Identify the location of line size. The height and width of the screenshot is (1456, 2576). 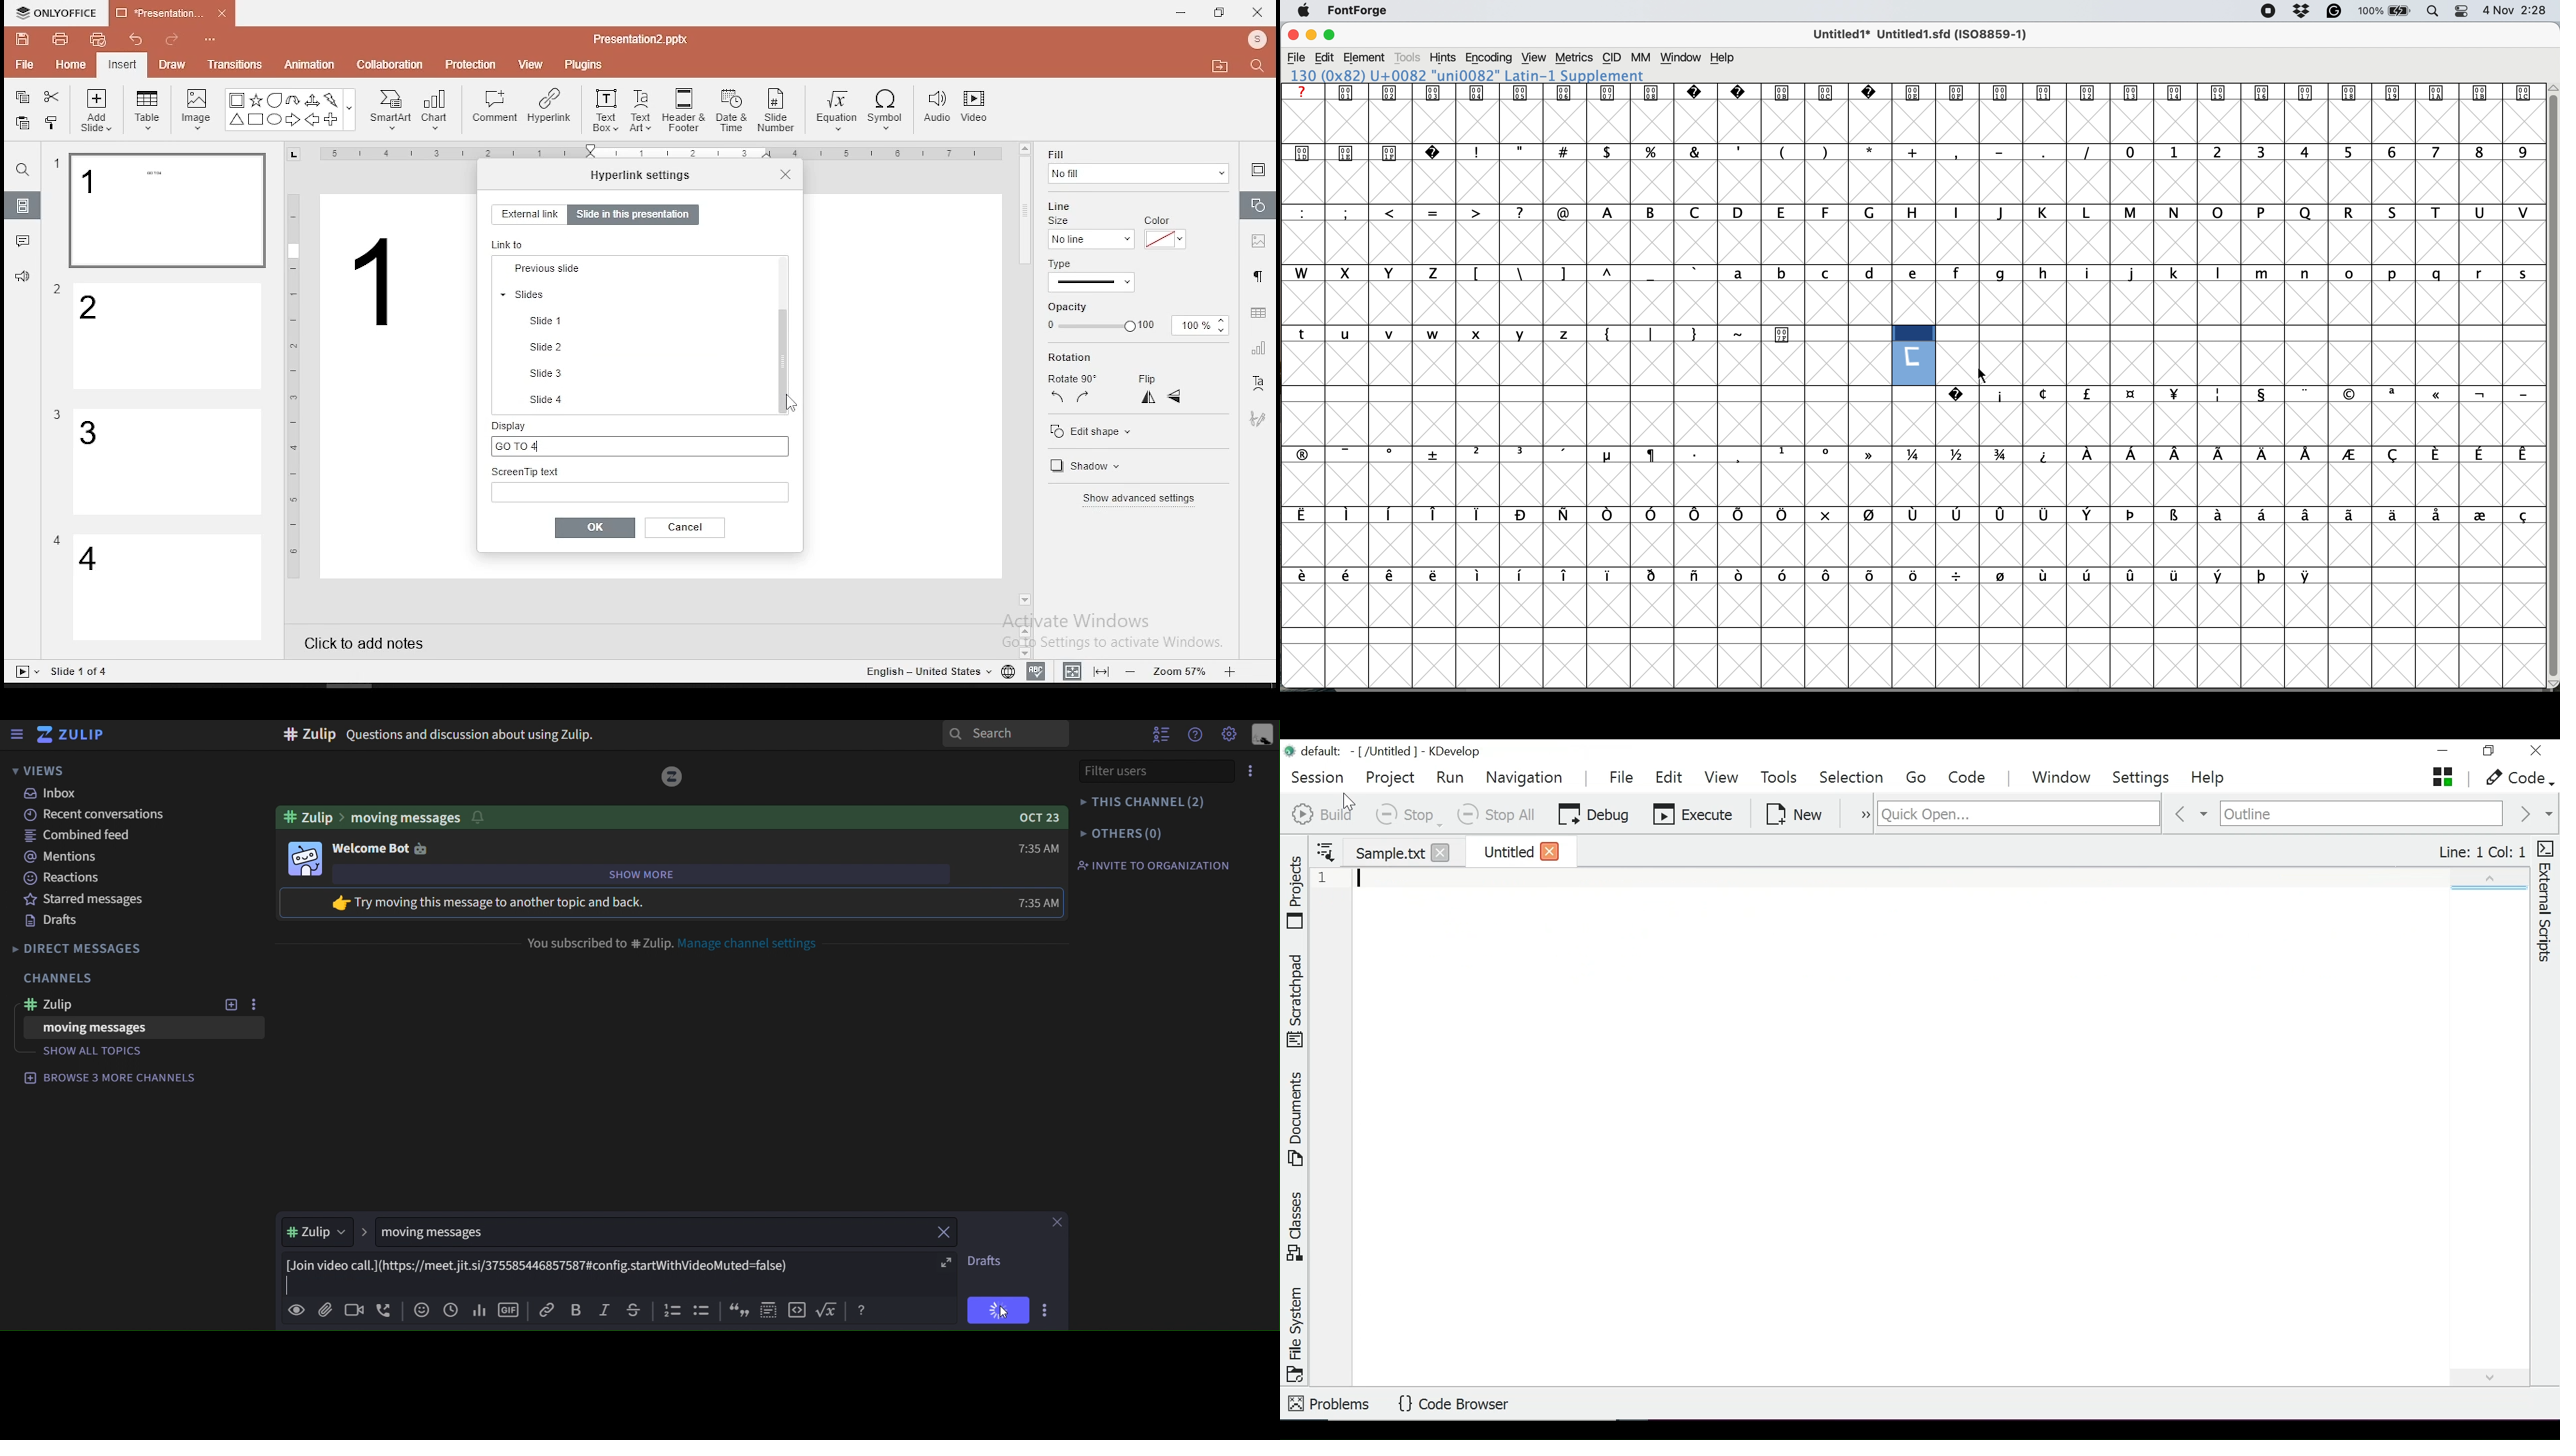
(1090, 238).